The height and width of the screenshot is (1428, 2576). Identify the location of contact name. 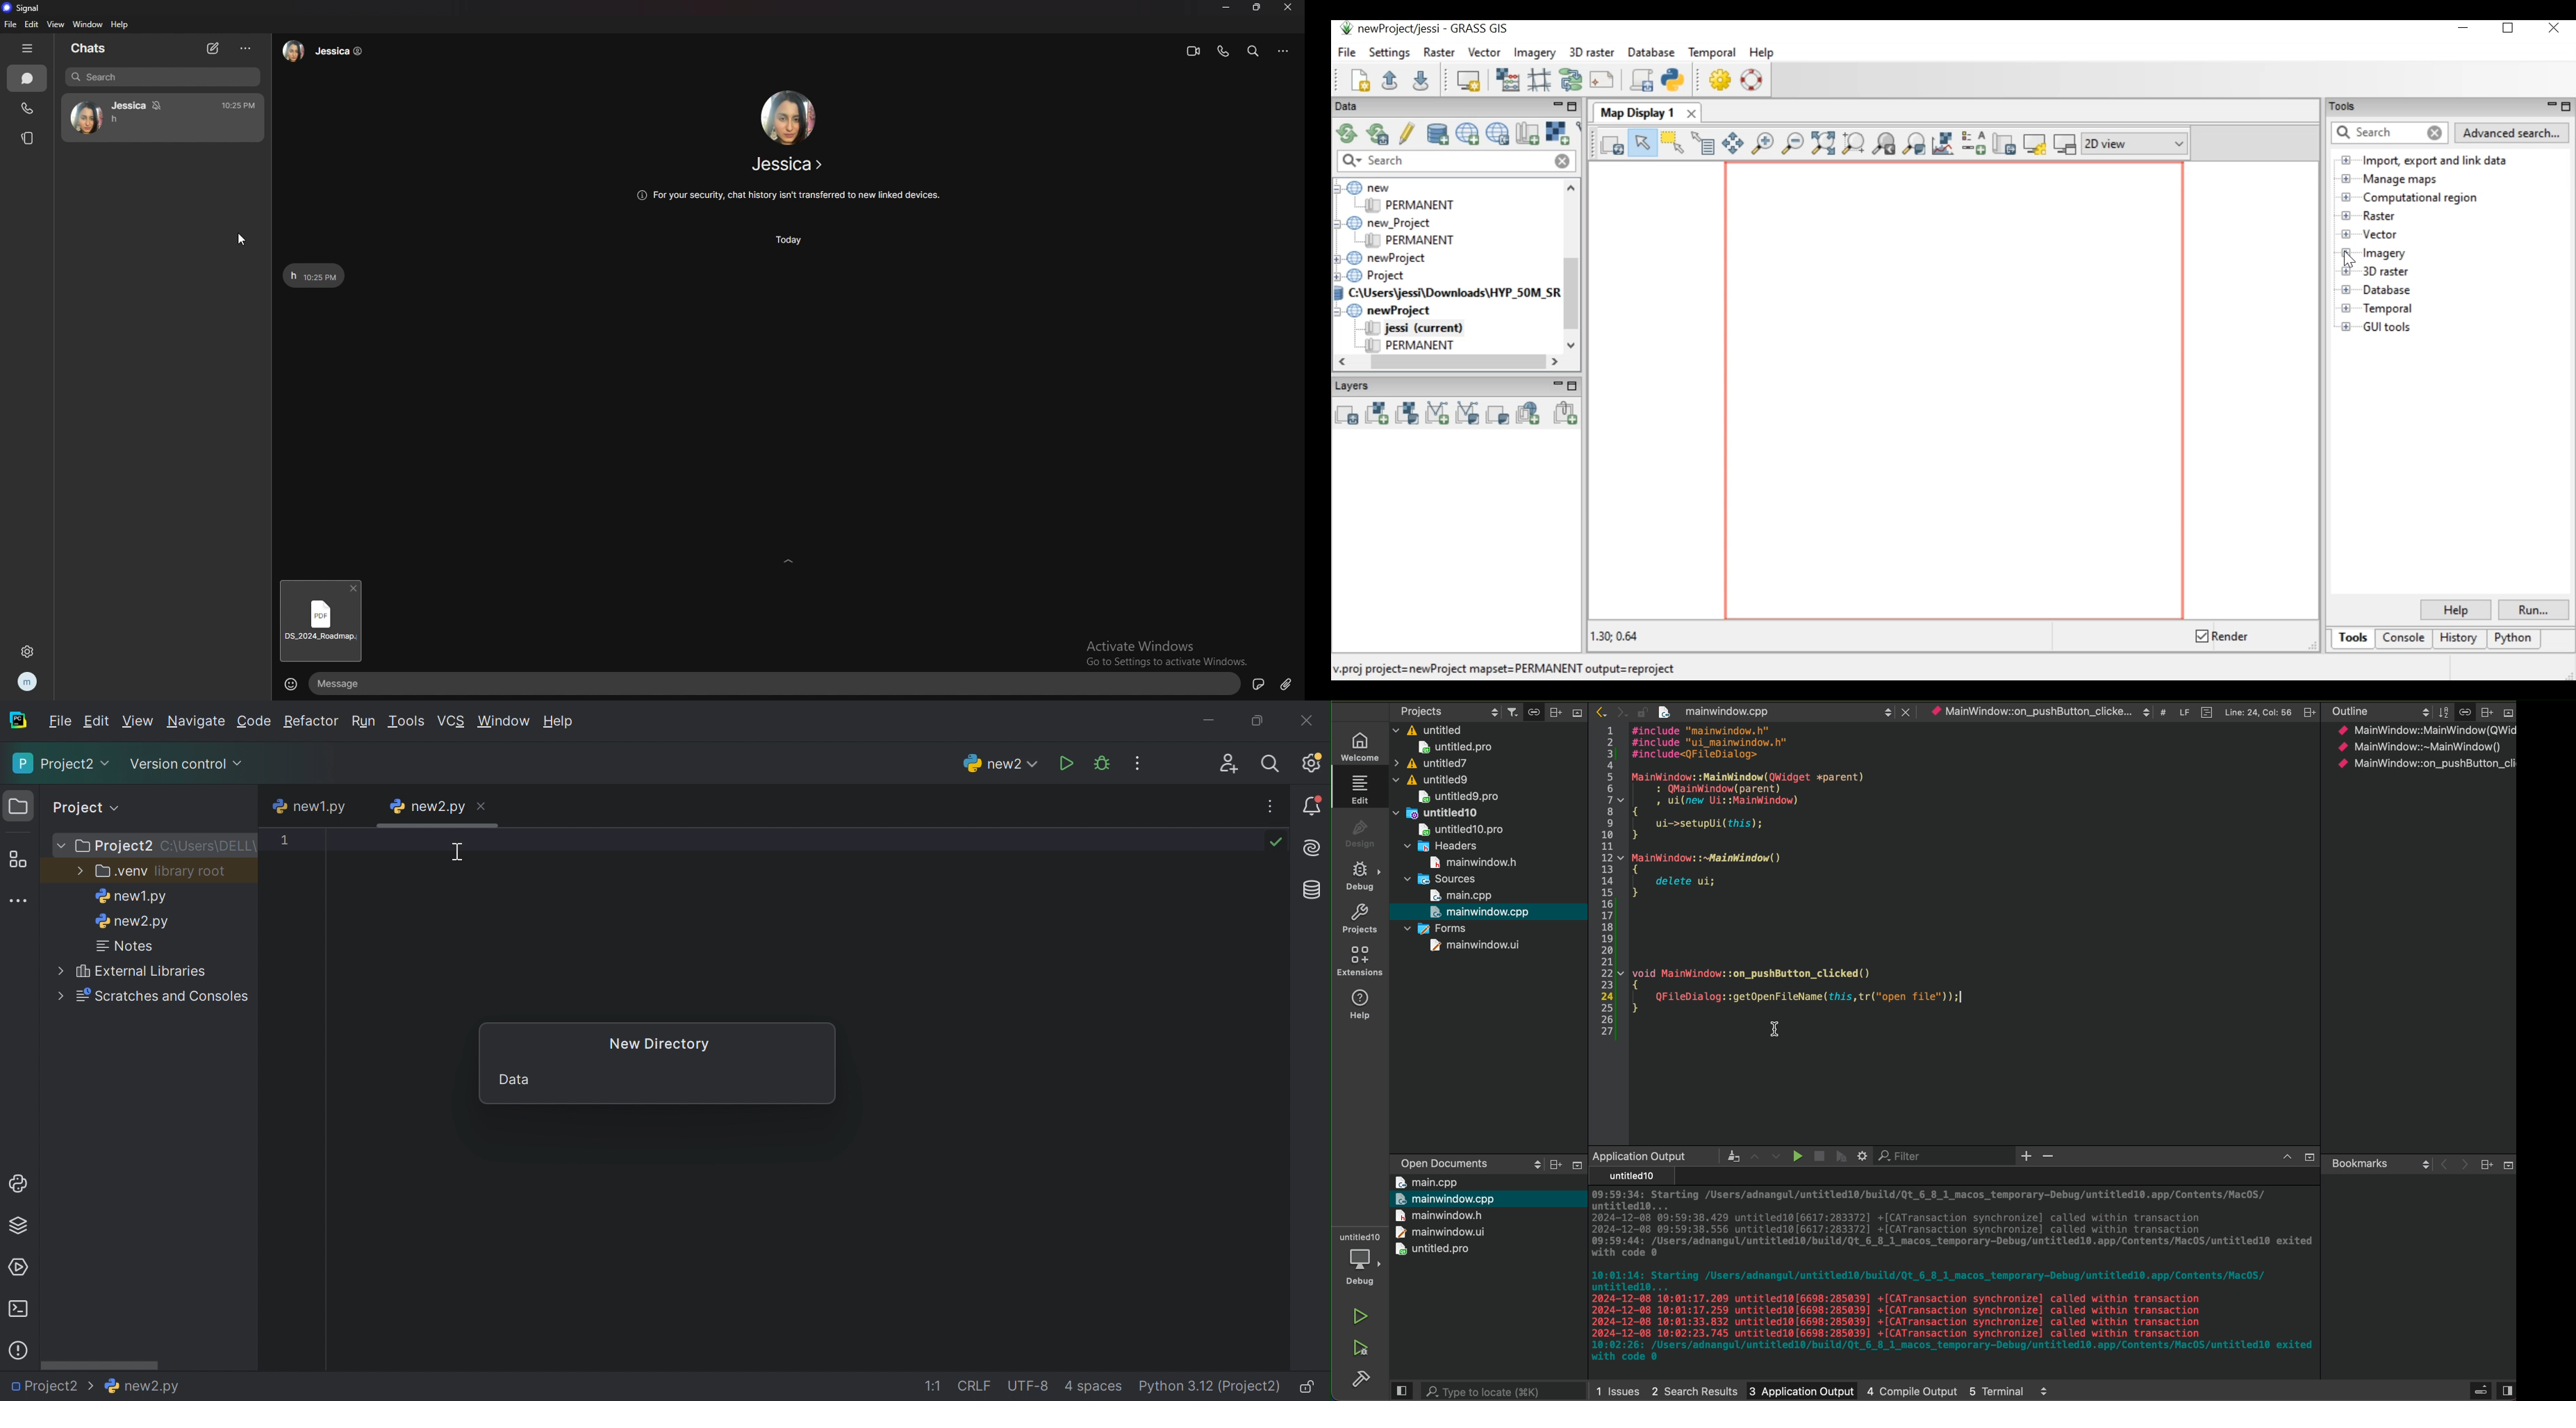
(790, 164).